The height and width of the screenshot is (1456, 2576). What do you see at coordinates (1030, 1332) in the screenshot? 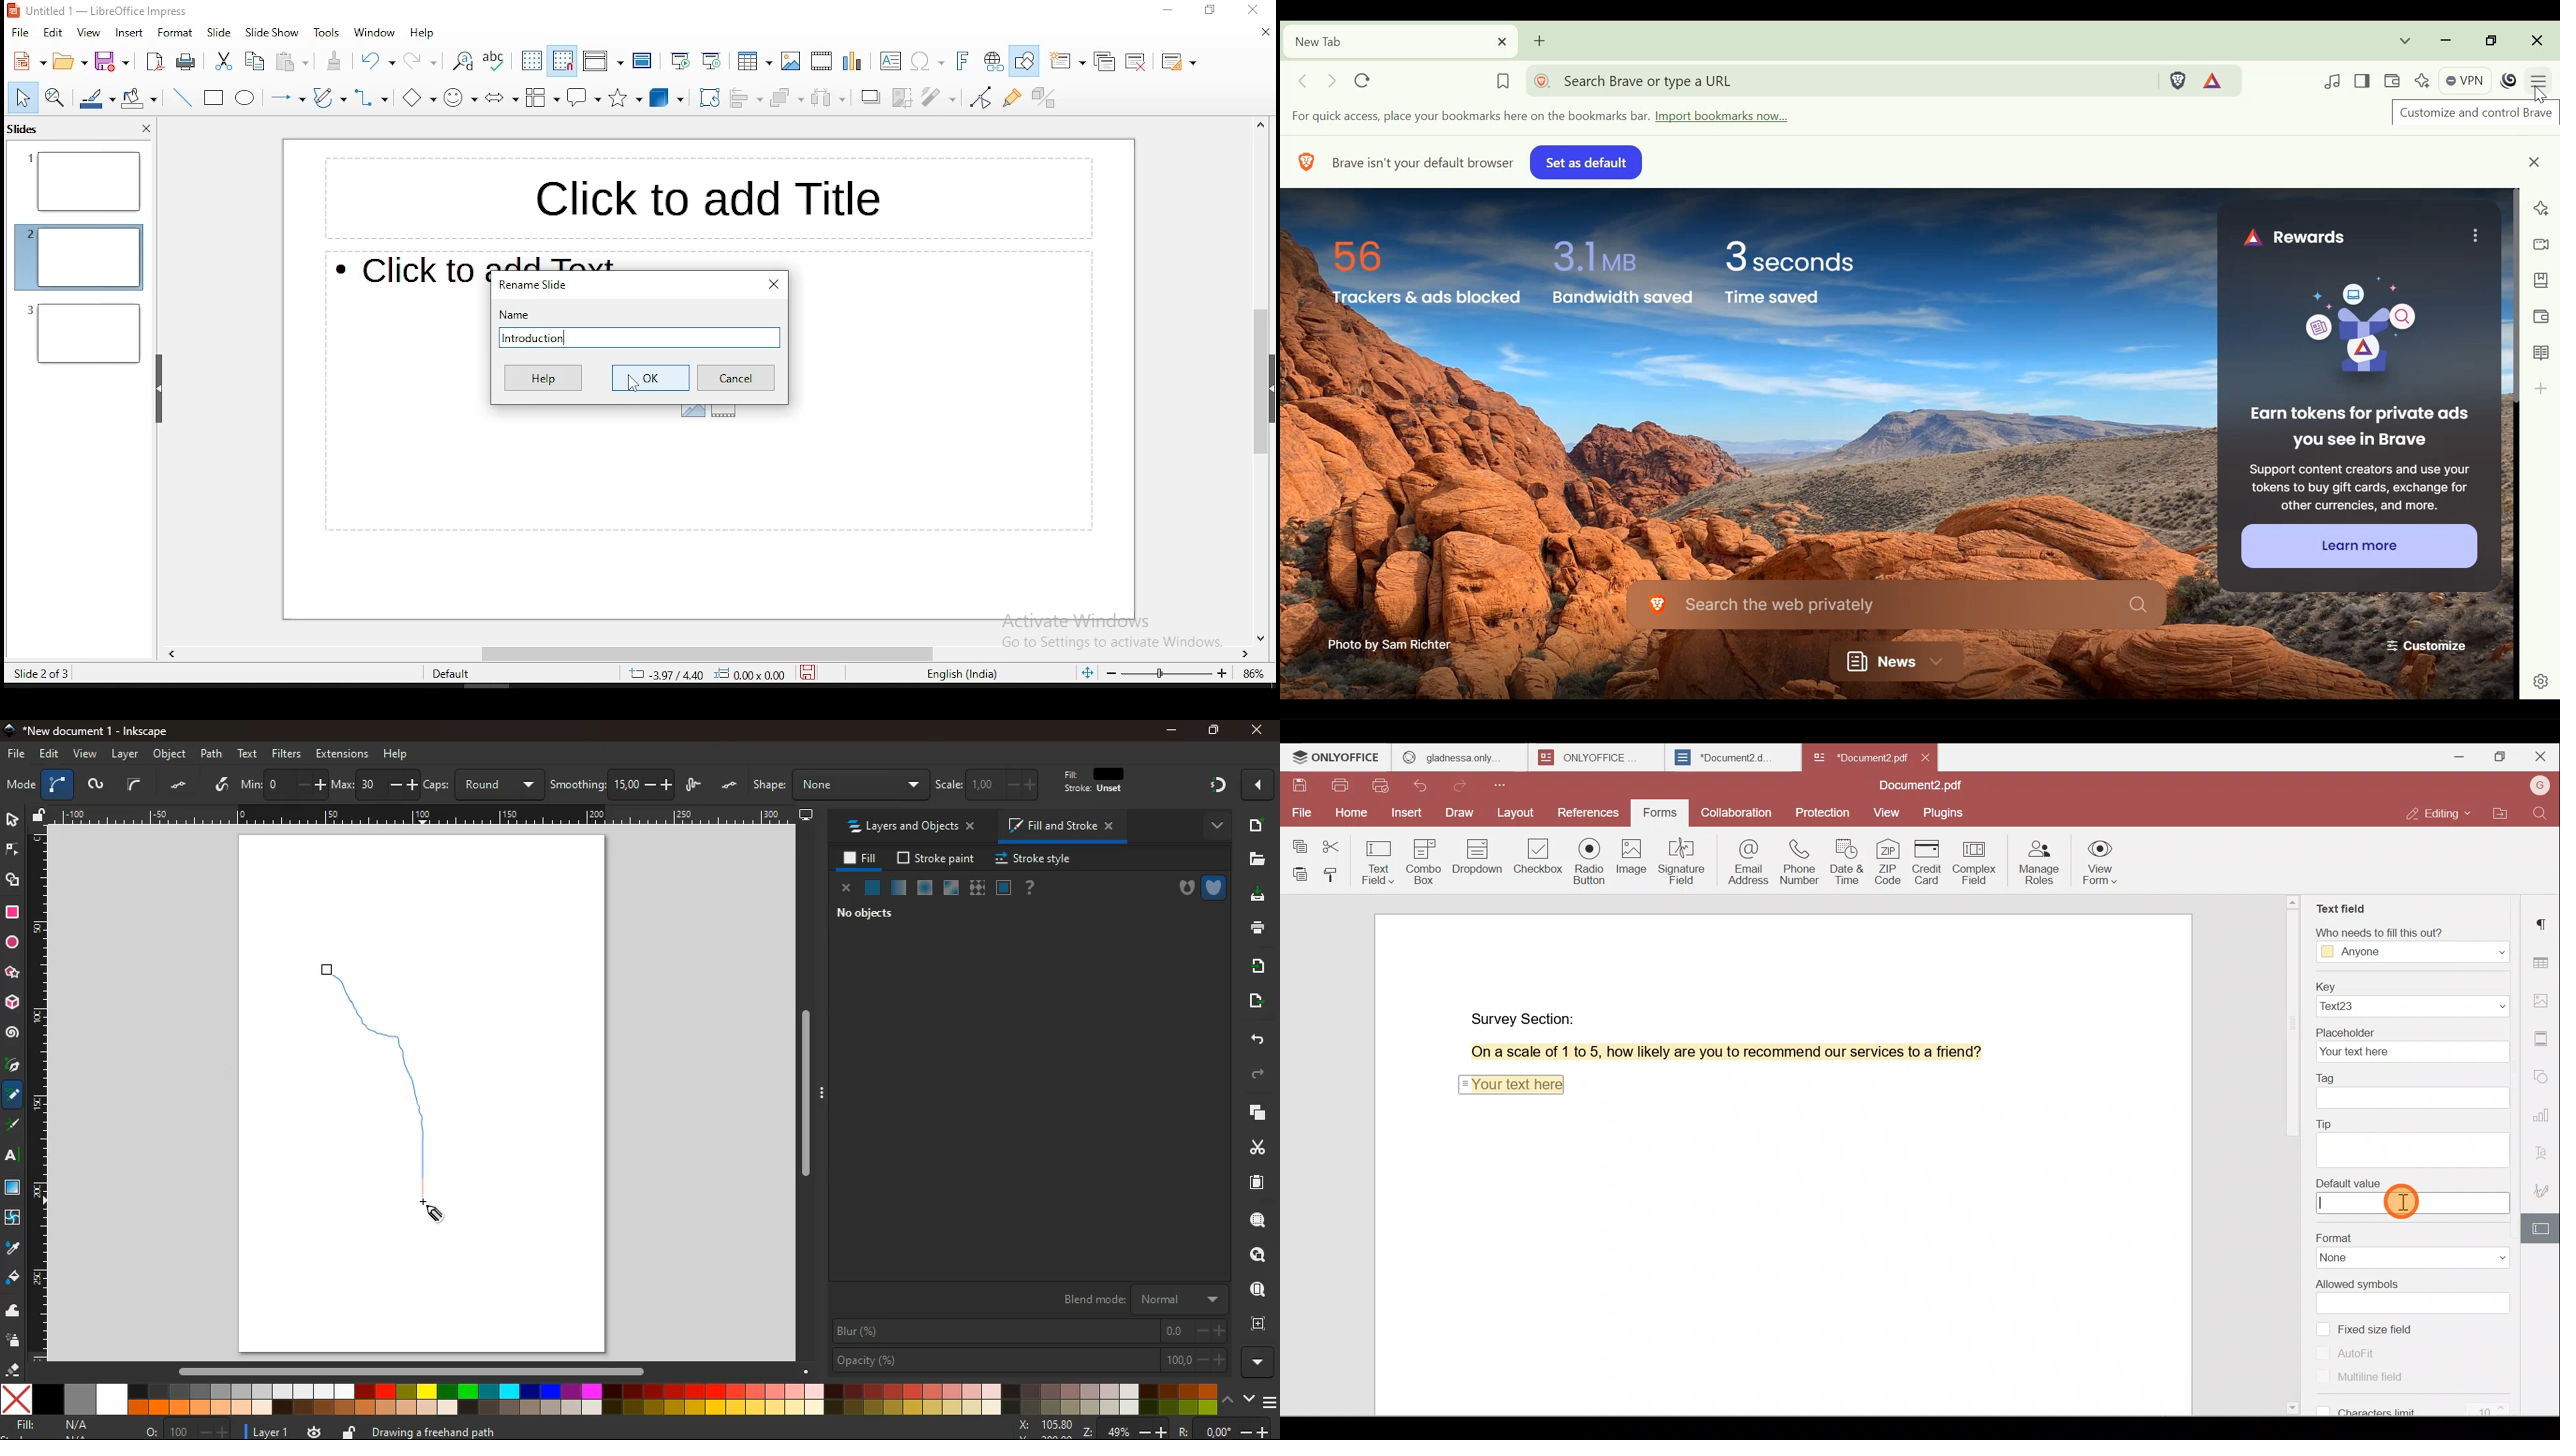
I see `blur` at bounding box center [1030, 1332].